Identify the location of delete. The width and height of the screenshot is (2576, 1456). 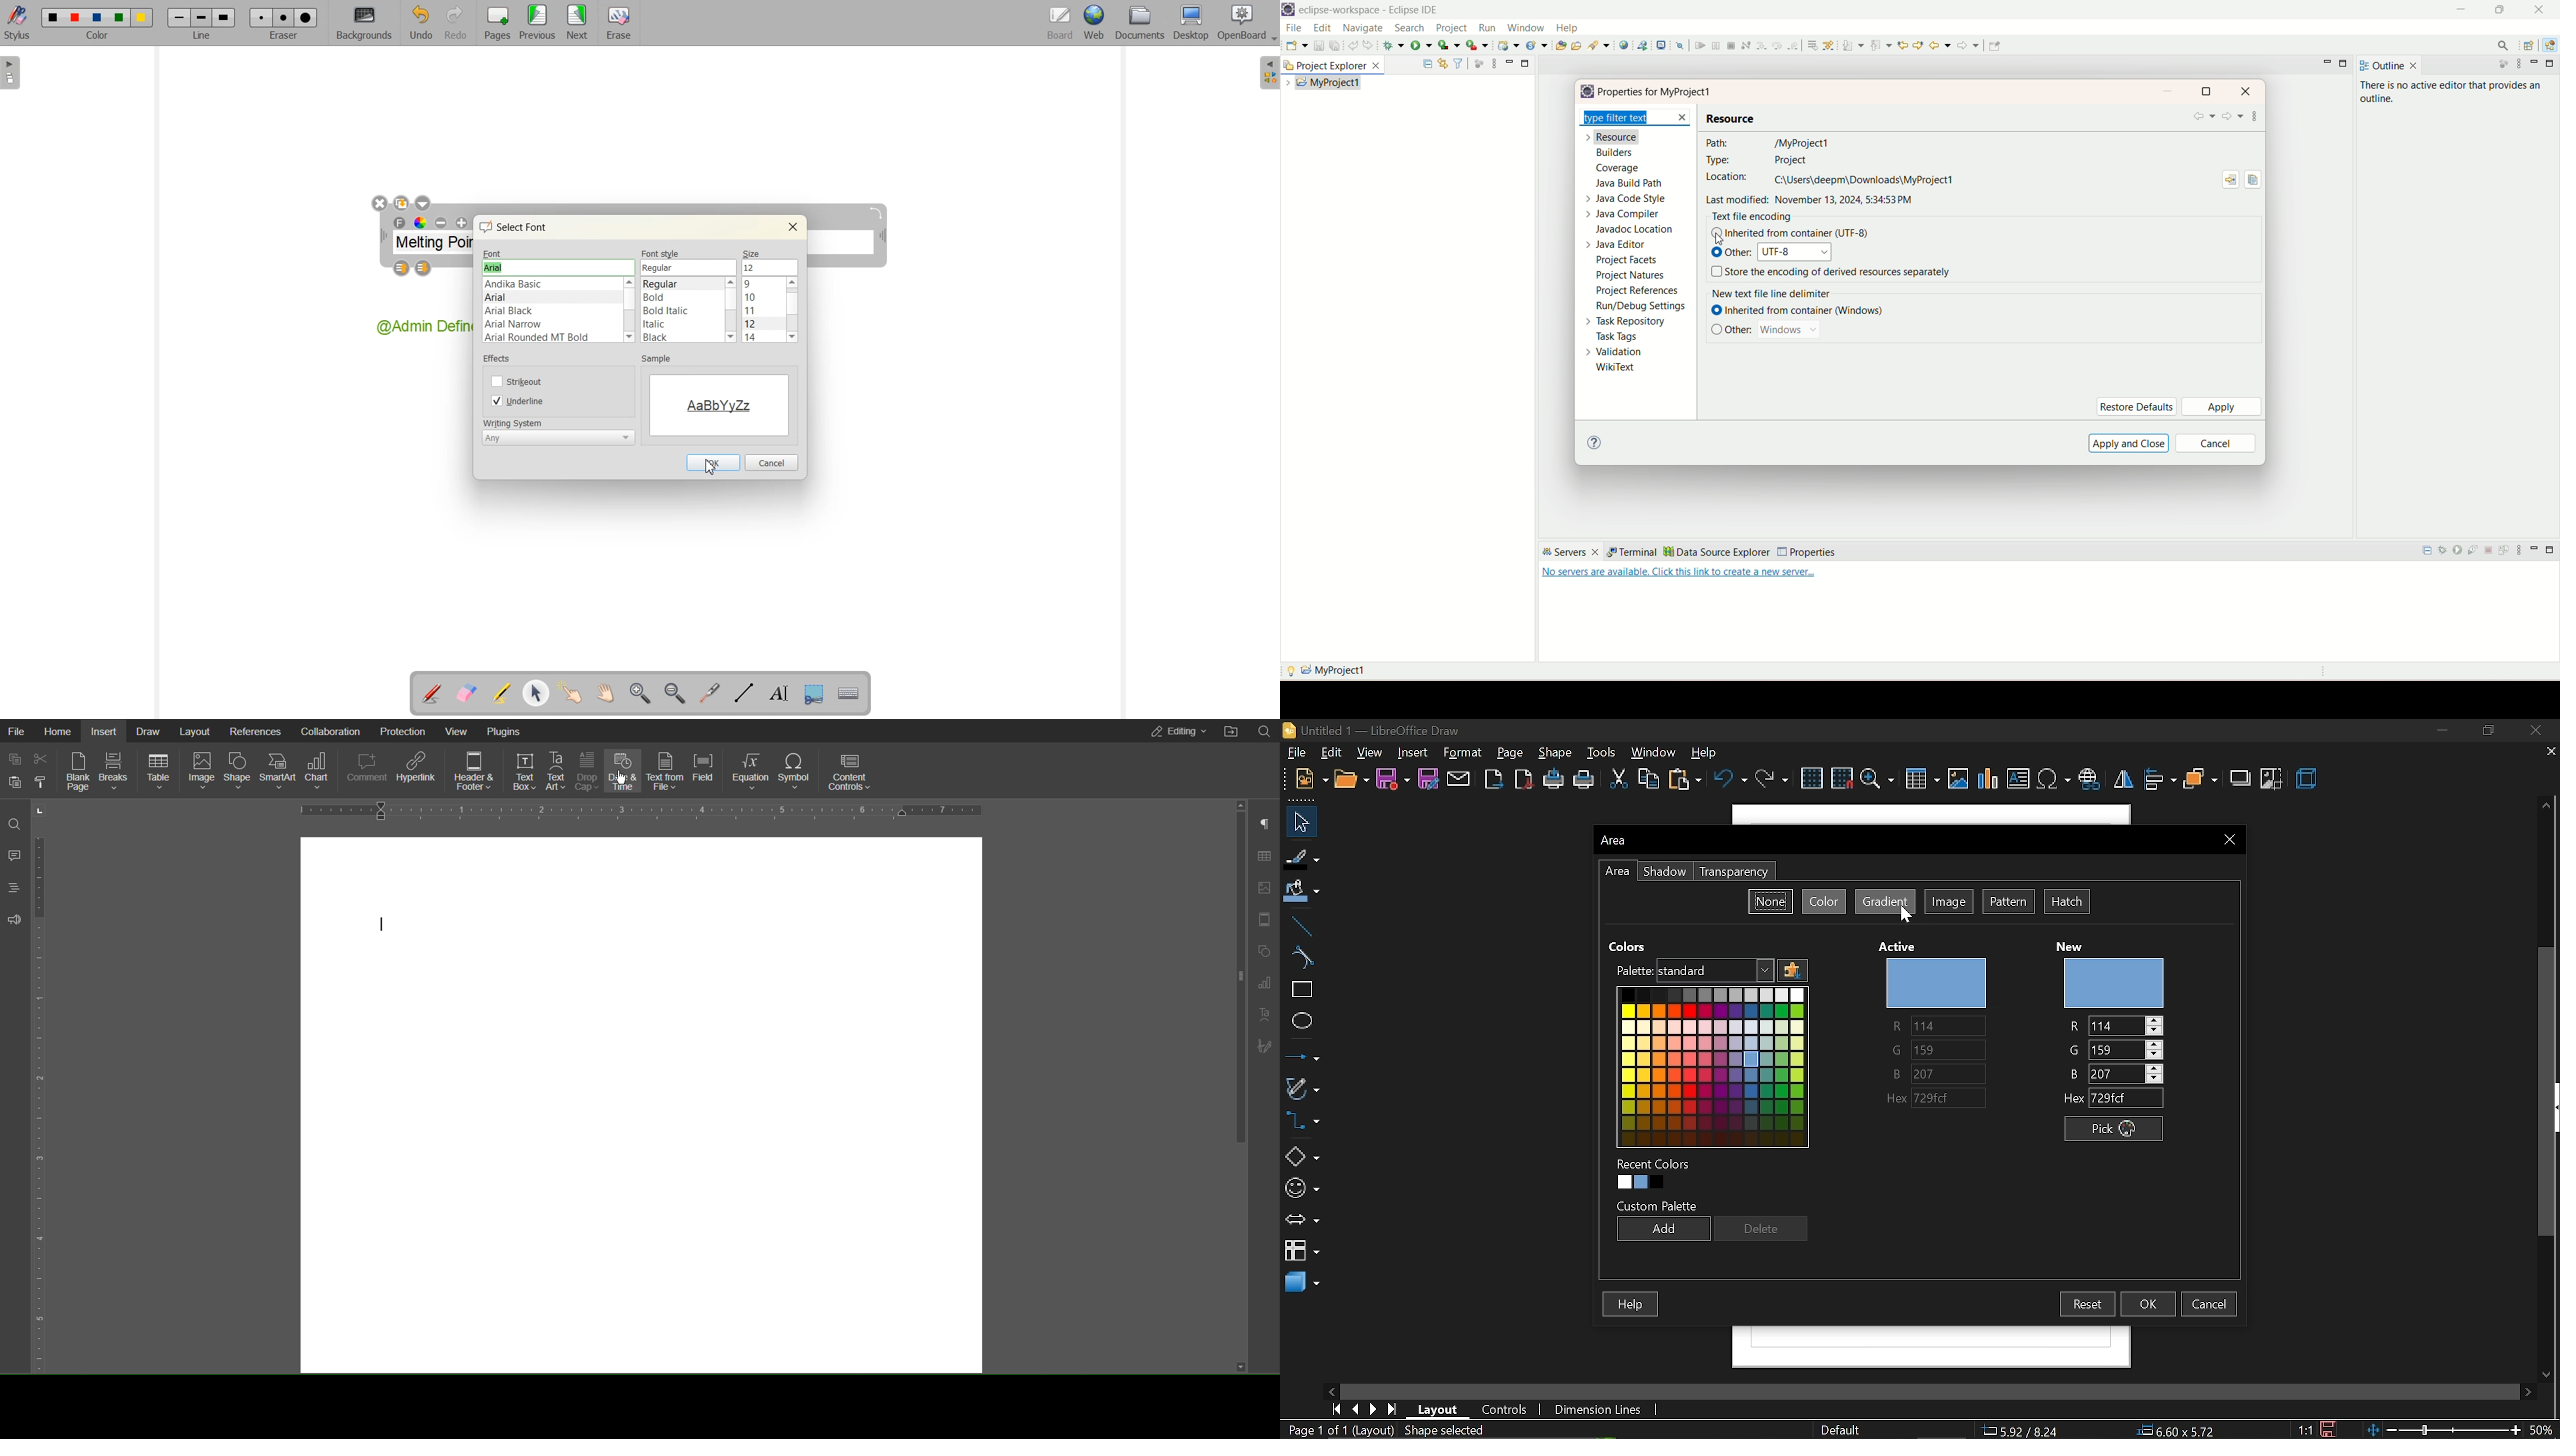
(1759, 1228).